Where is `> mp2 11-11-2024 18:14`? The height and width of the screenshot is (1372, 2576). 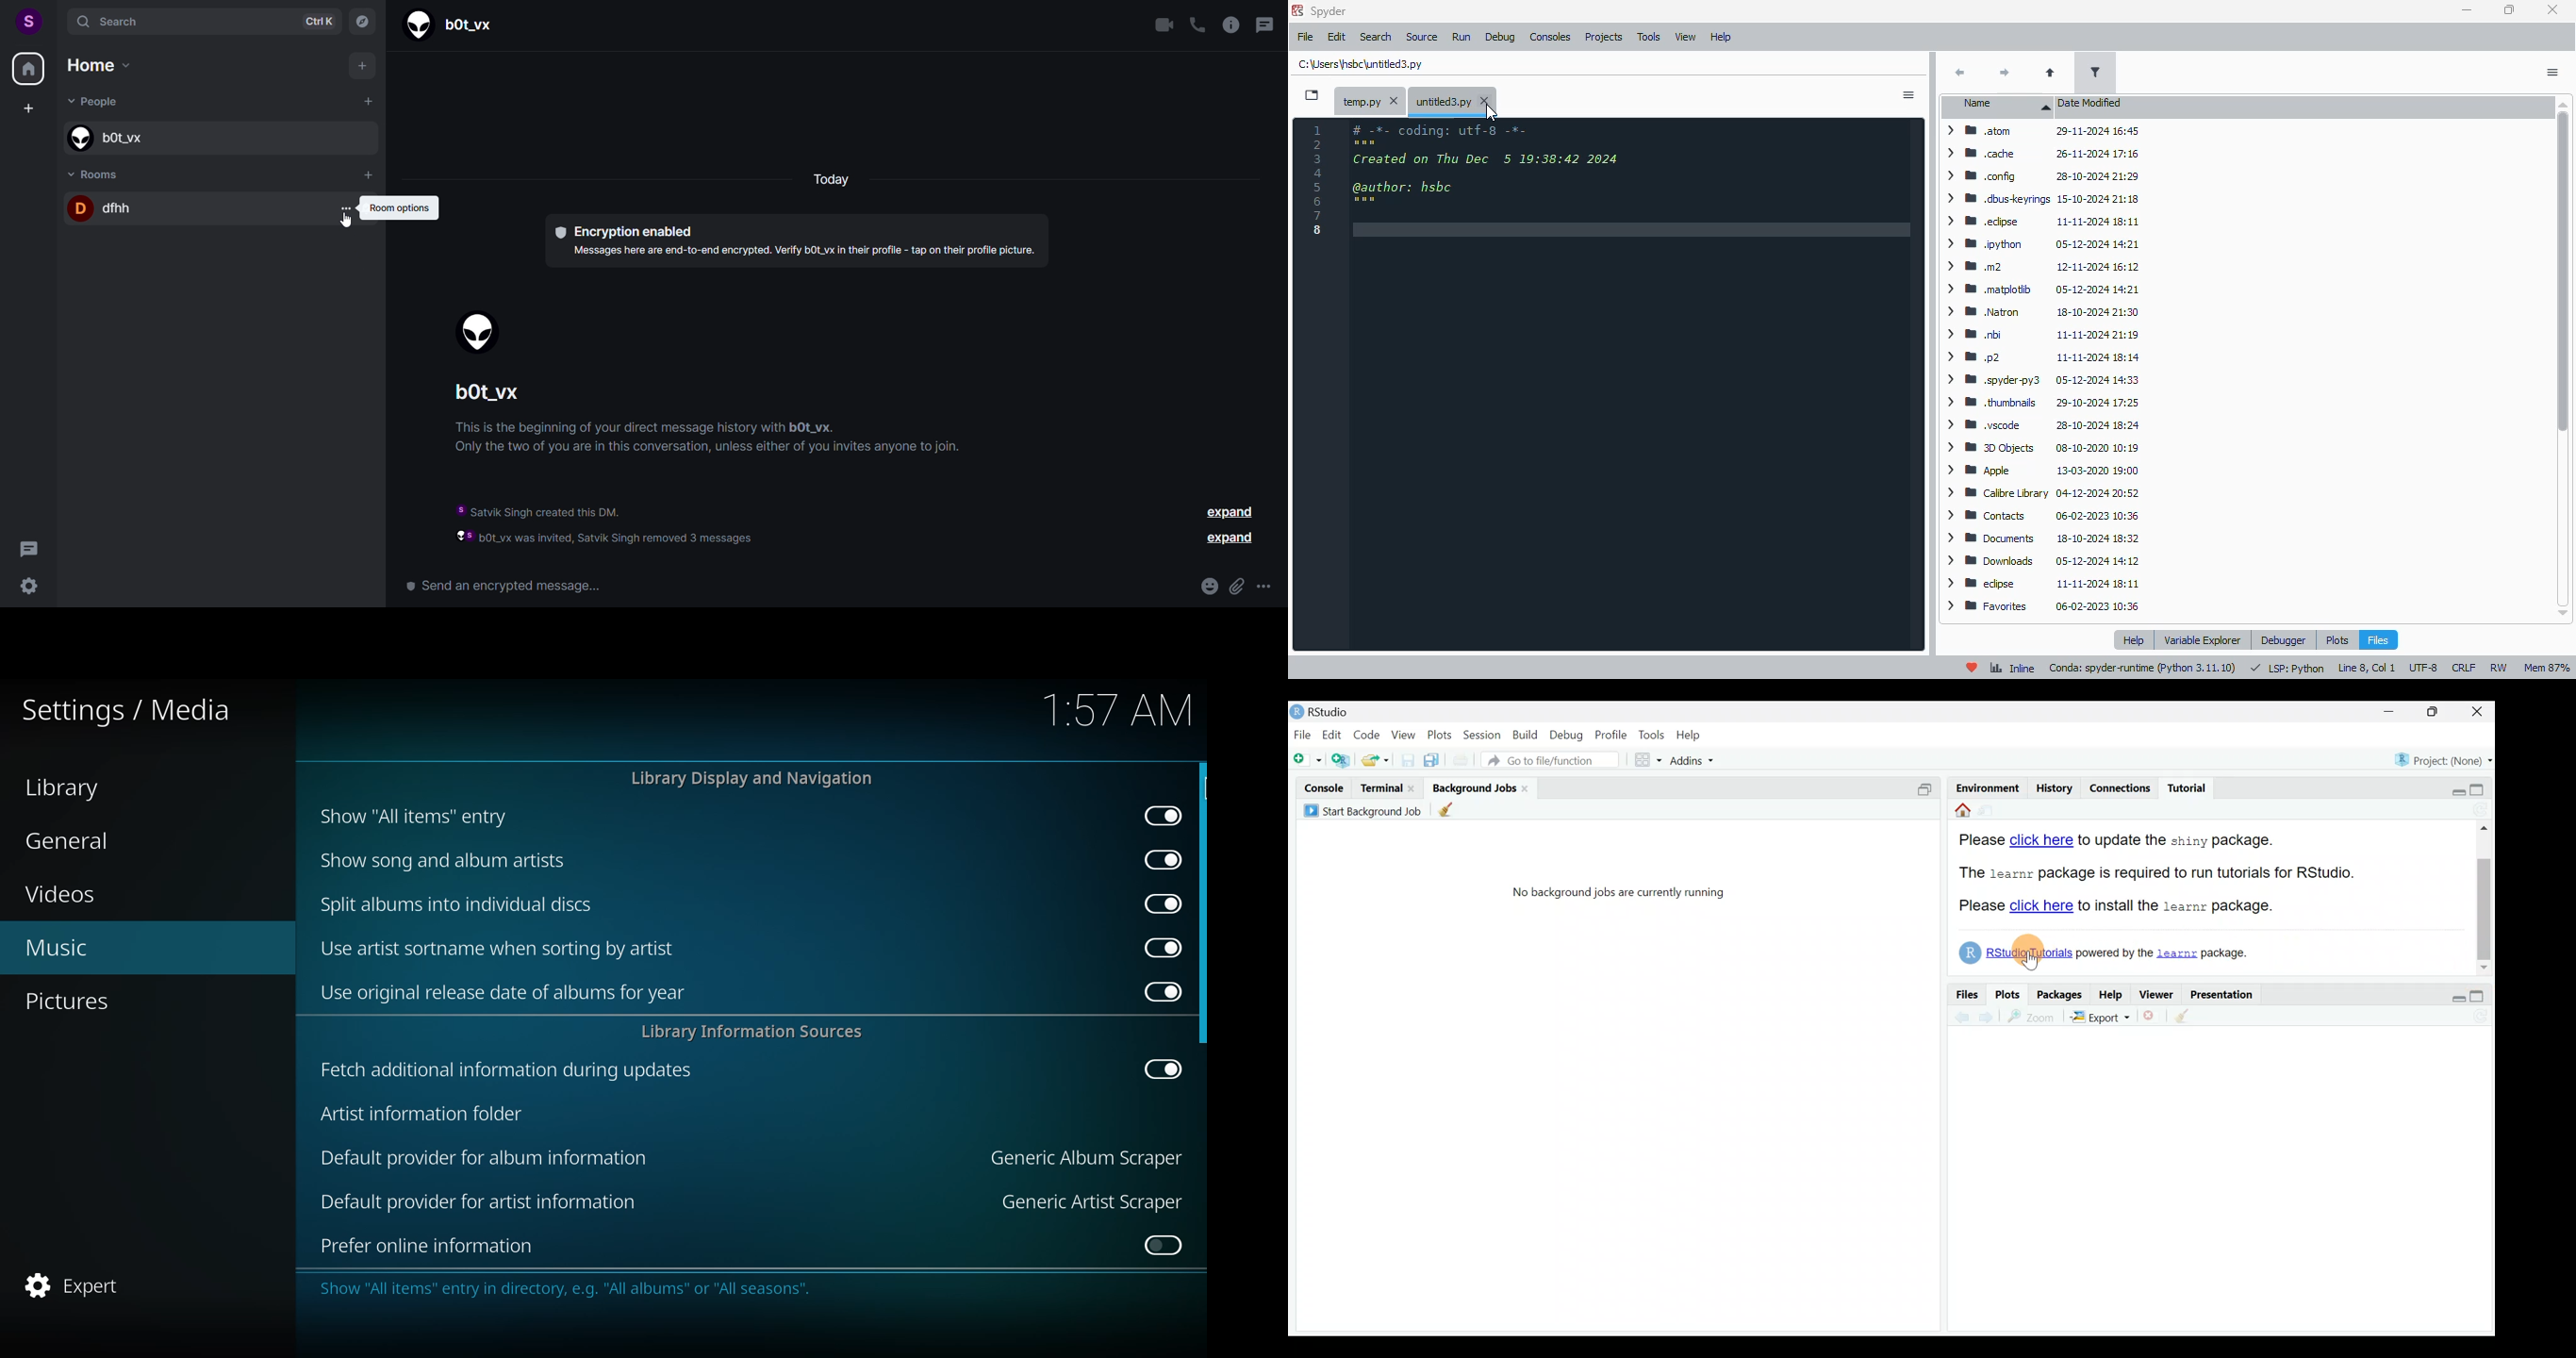
> mp2 11-11-2024 18:14 is located at coordinates (2039, 357).